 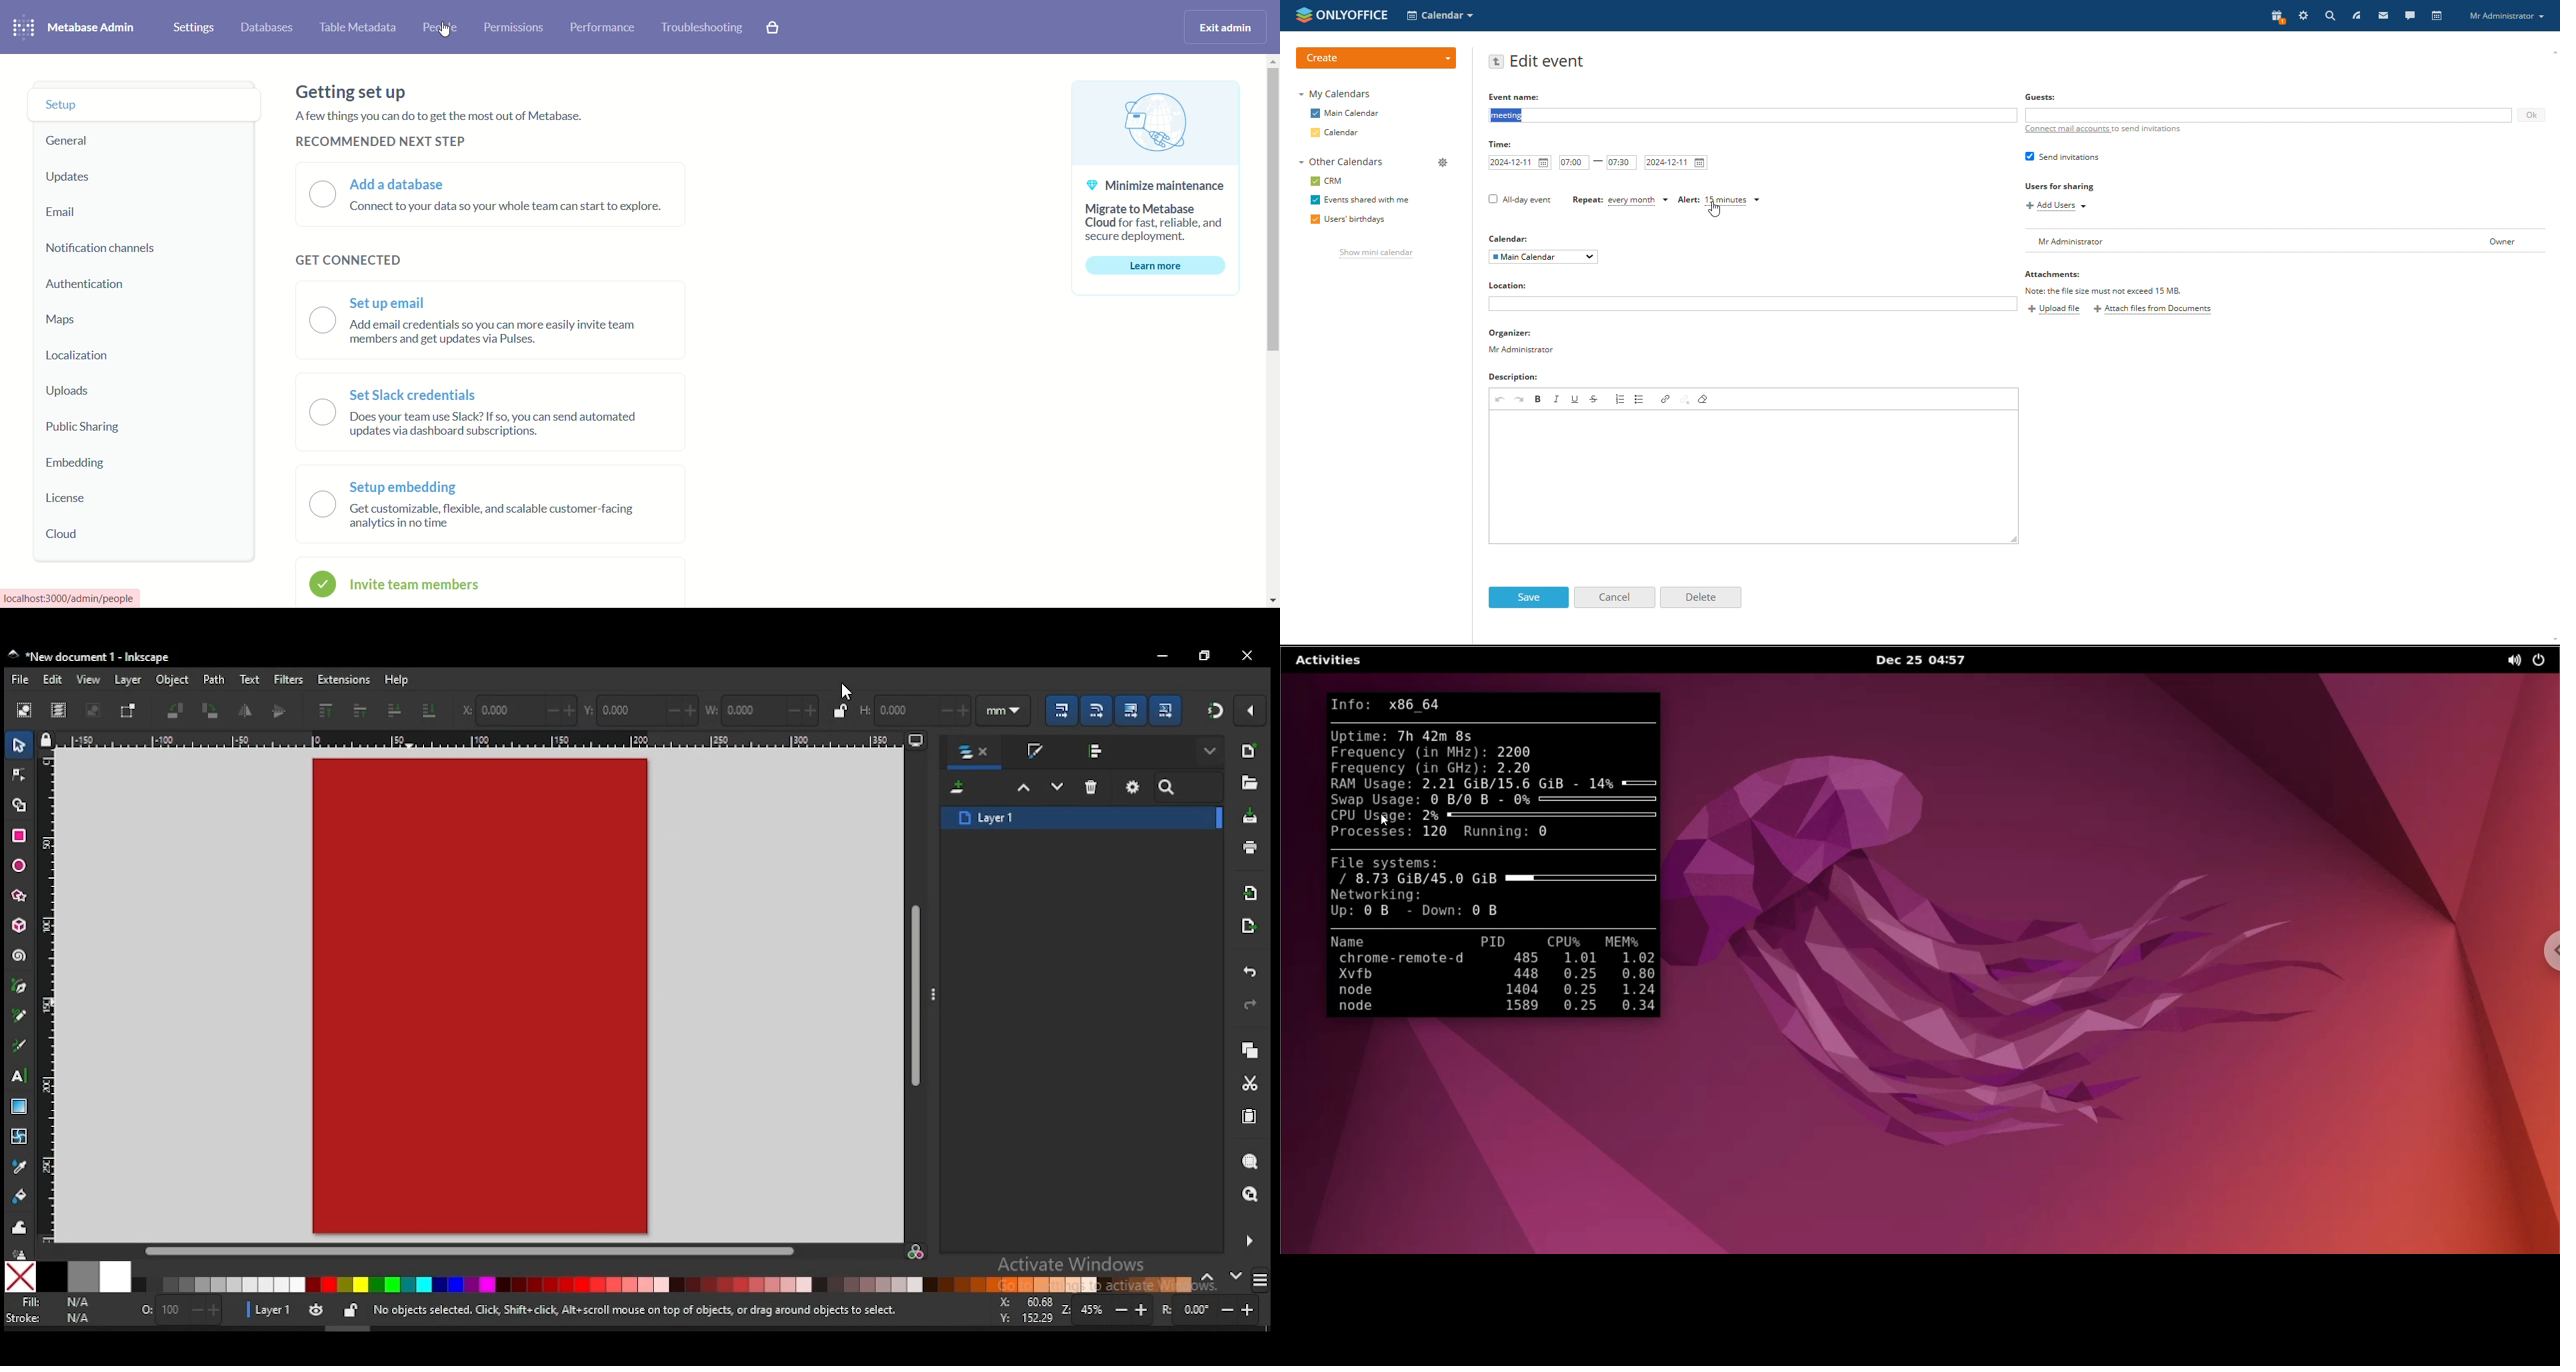 I want to click on layer 1, so click(x=1082, y=817).